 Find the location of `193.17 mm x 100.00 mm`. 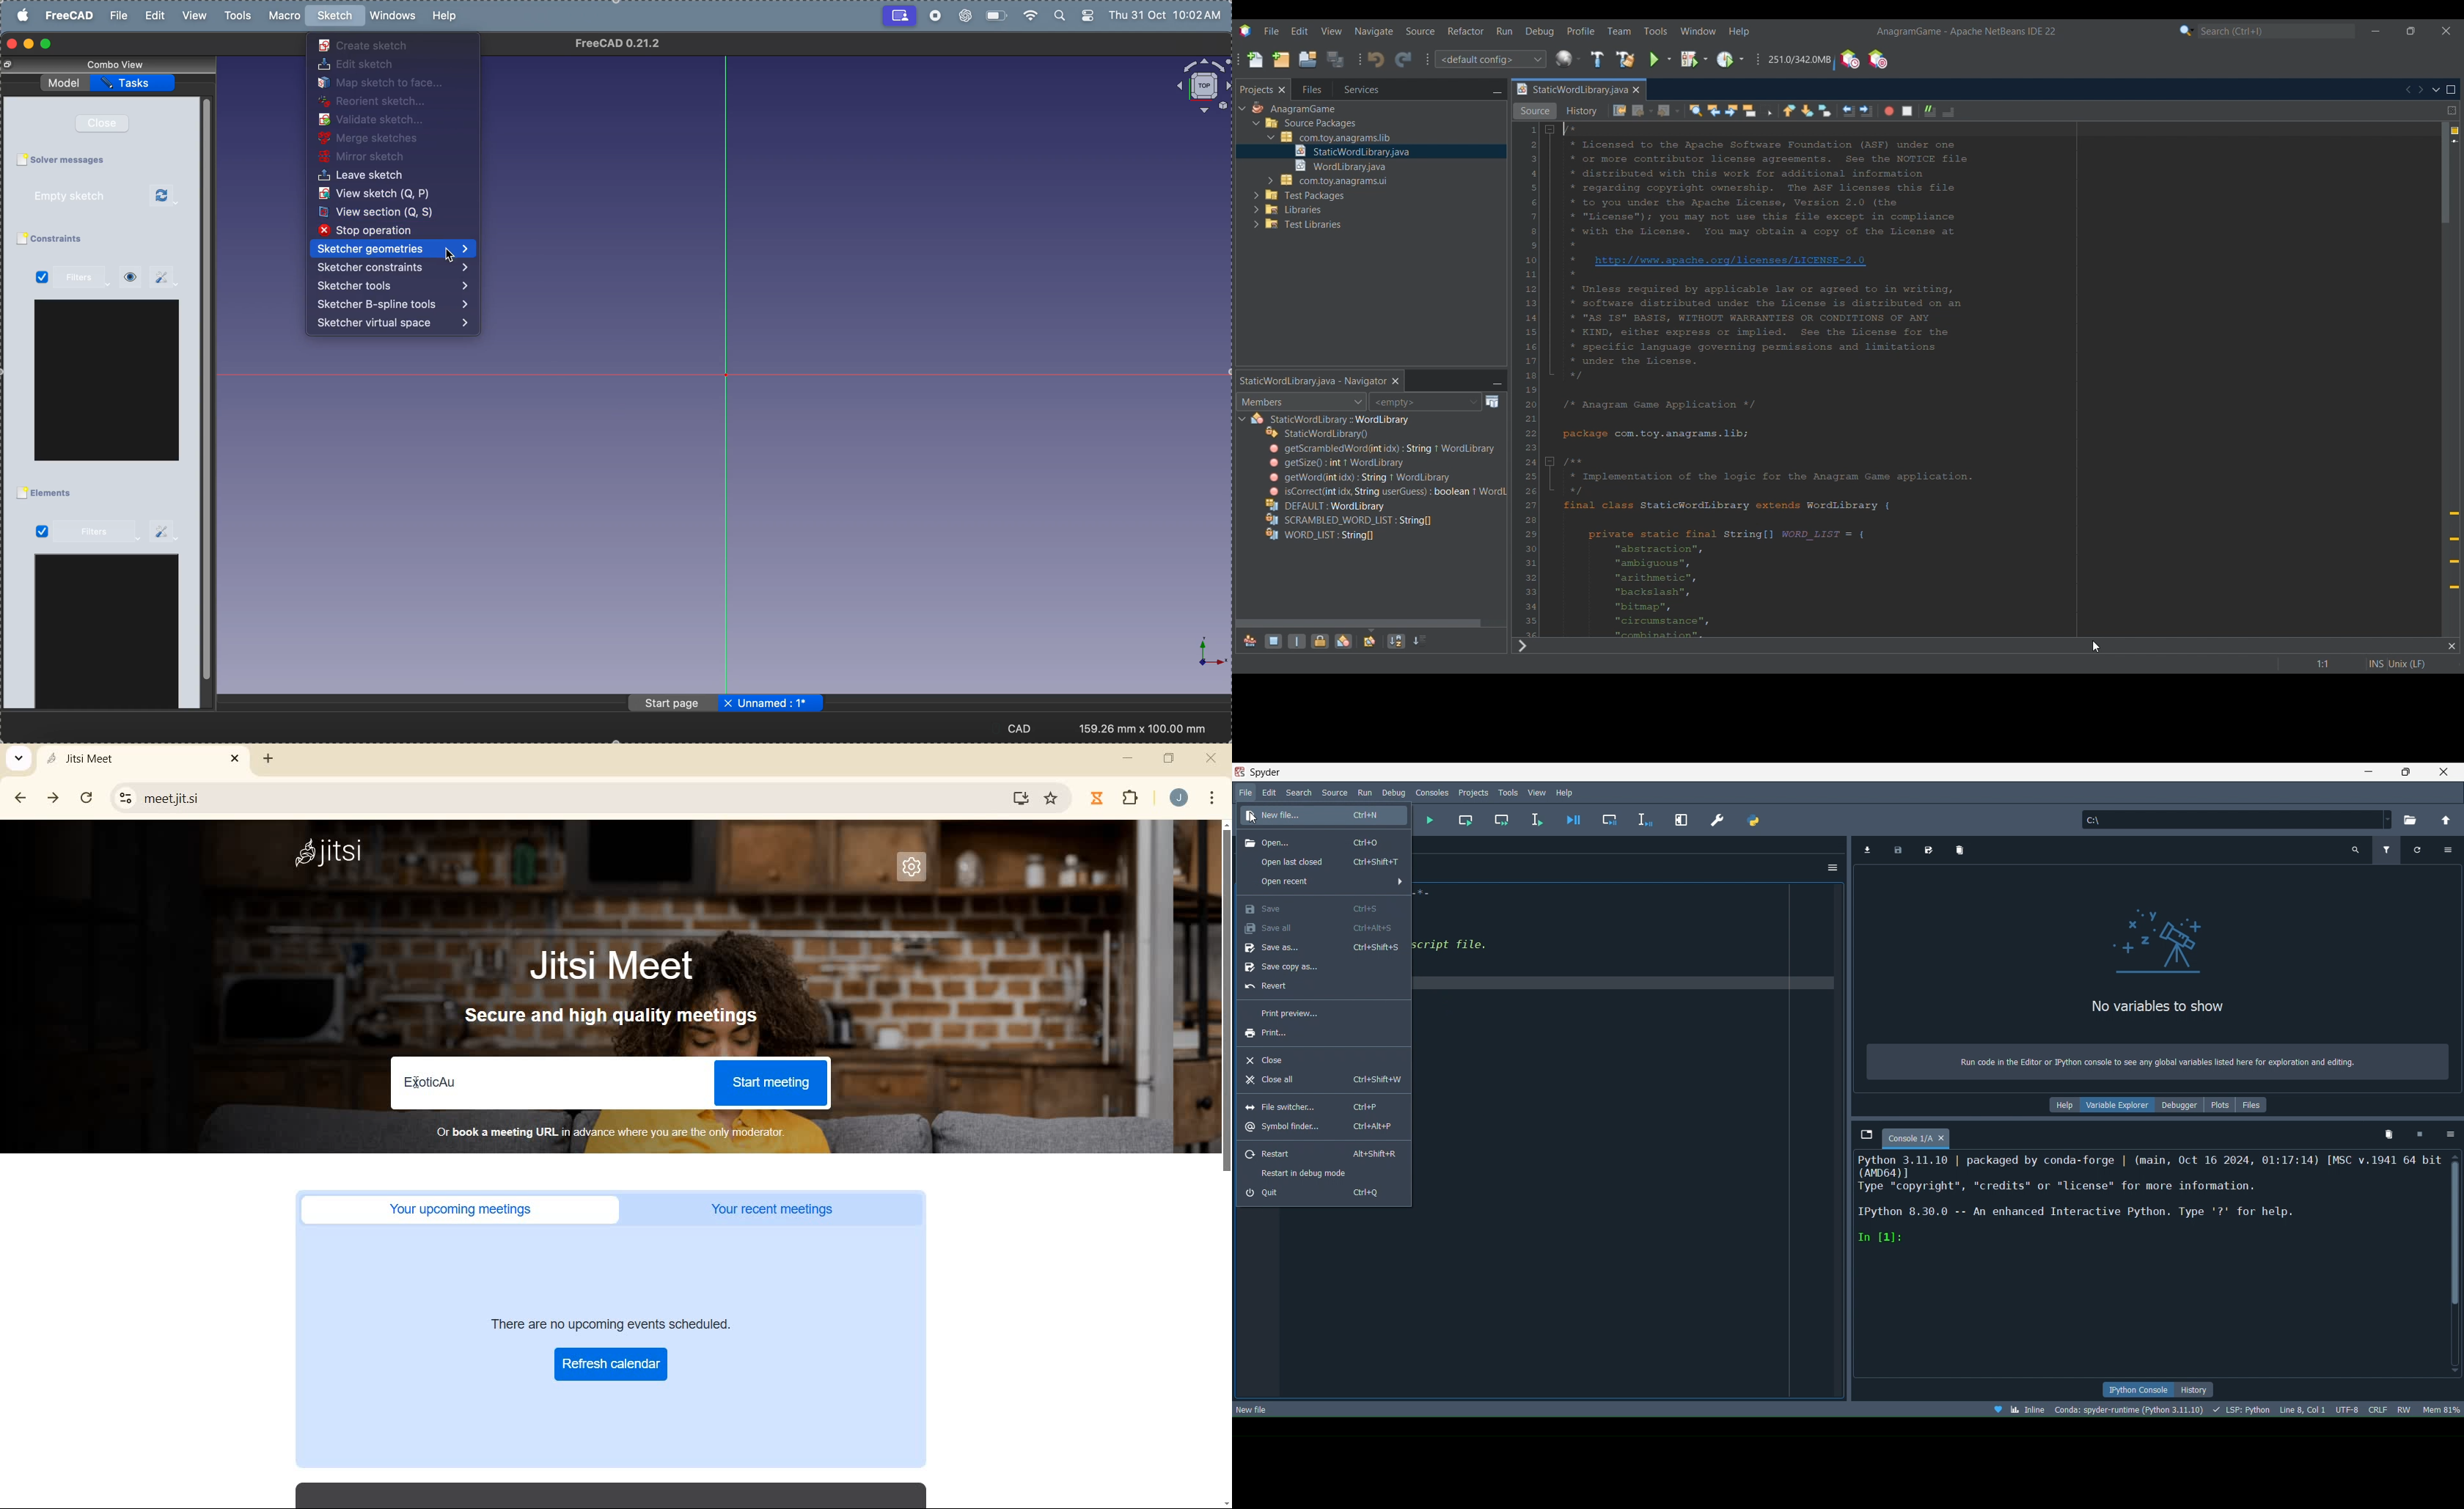

193.17 mm x 100.00 mm is located at coordinates (1144, 729).